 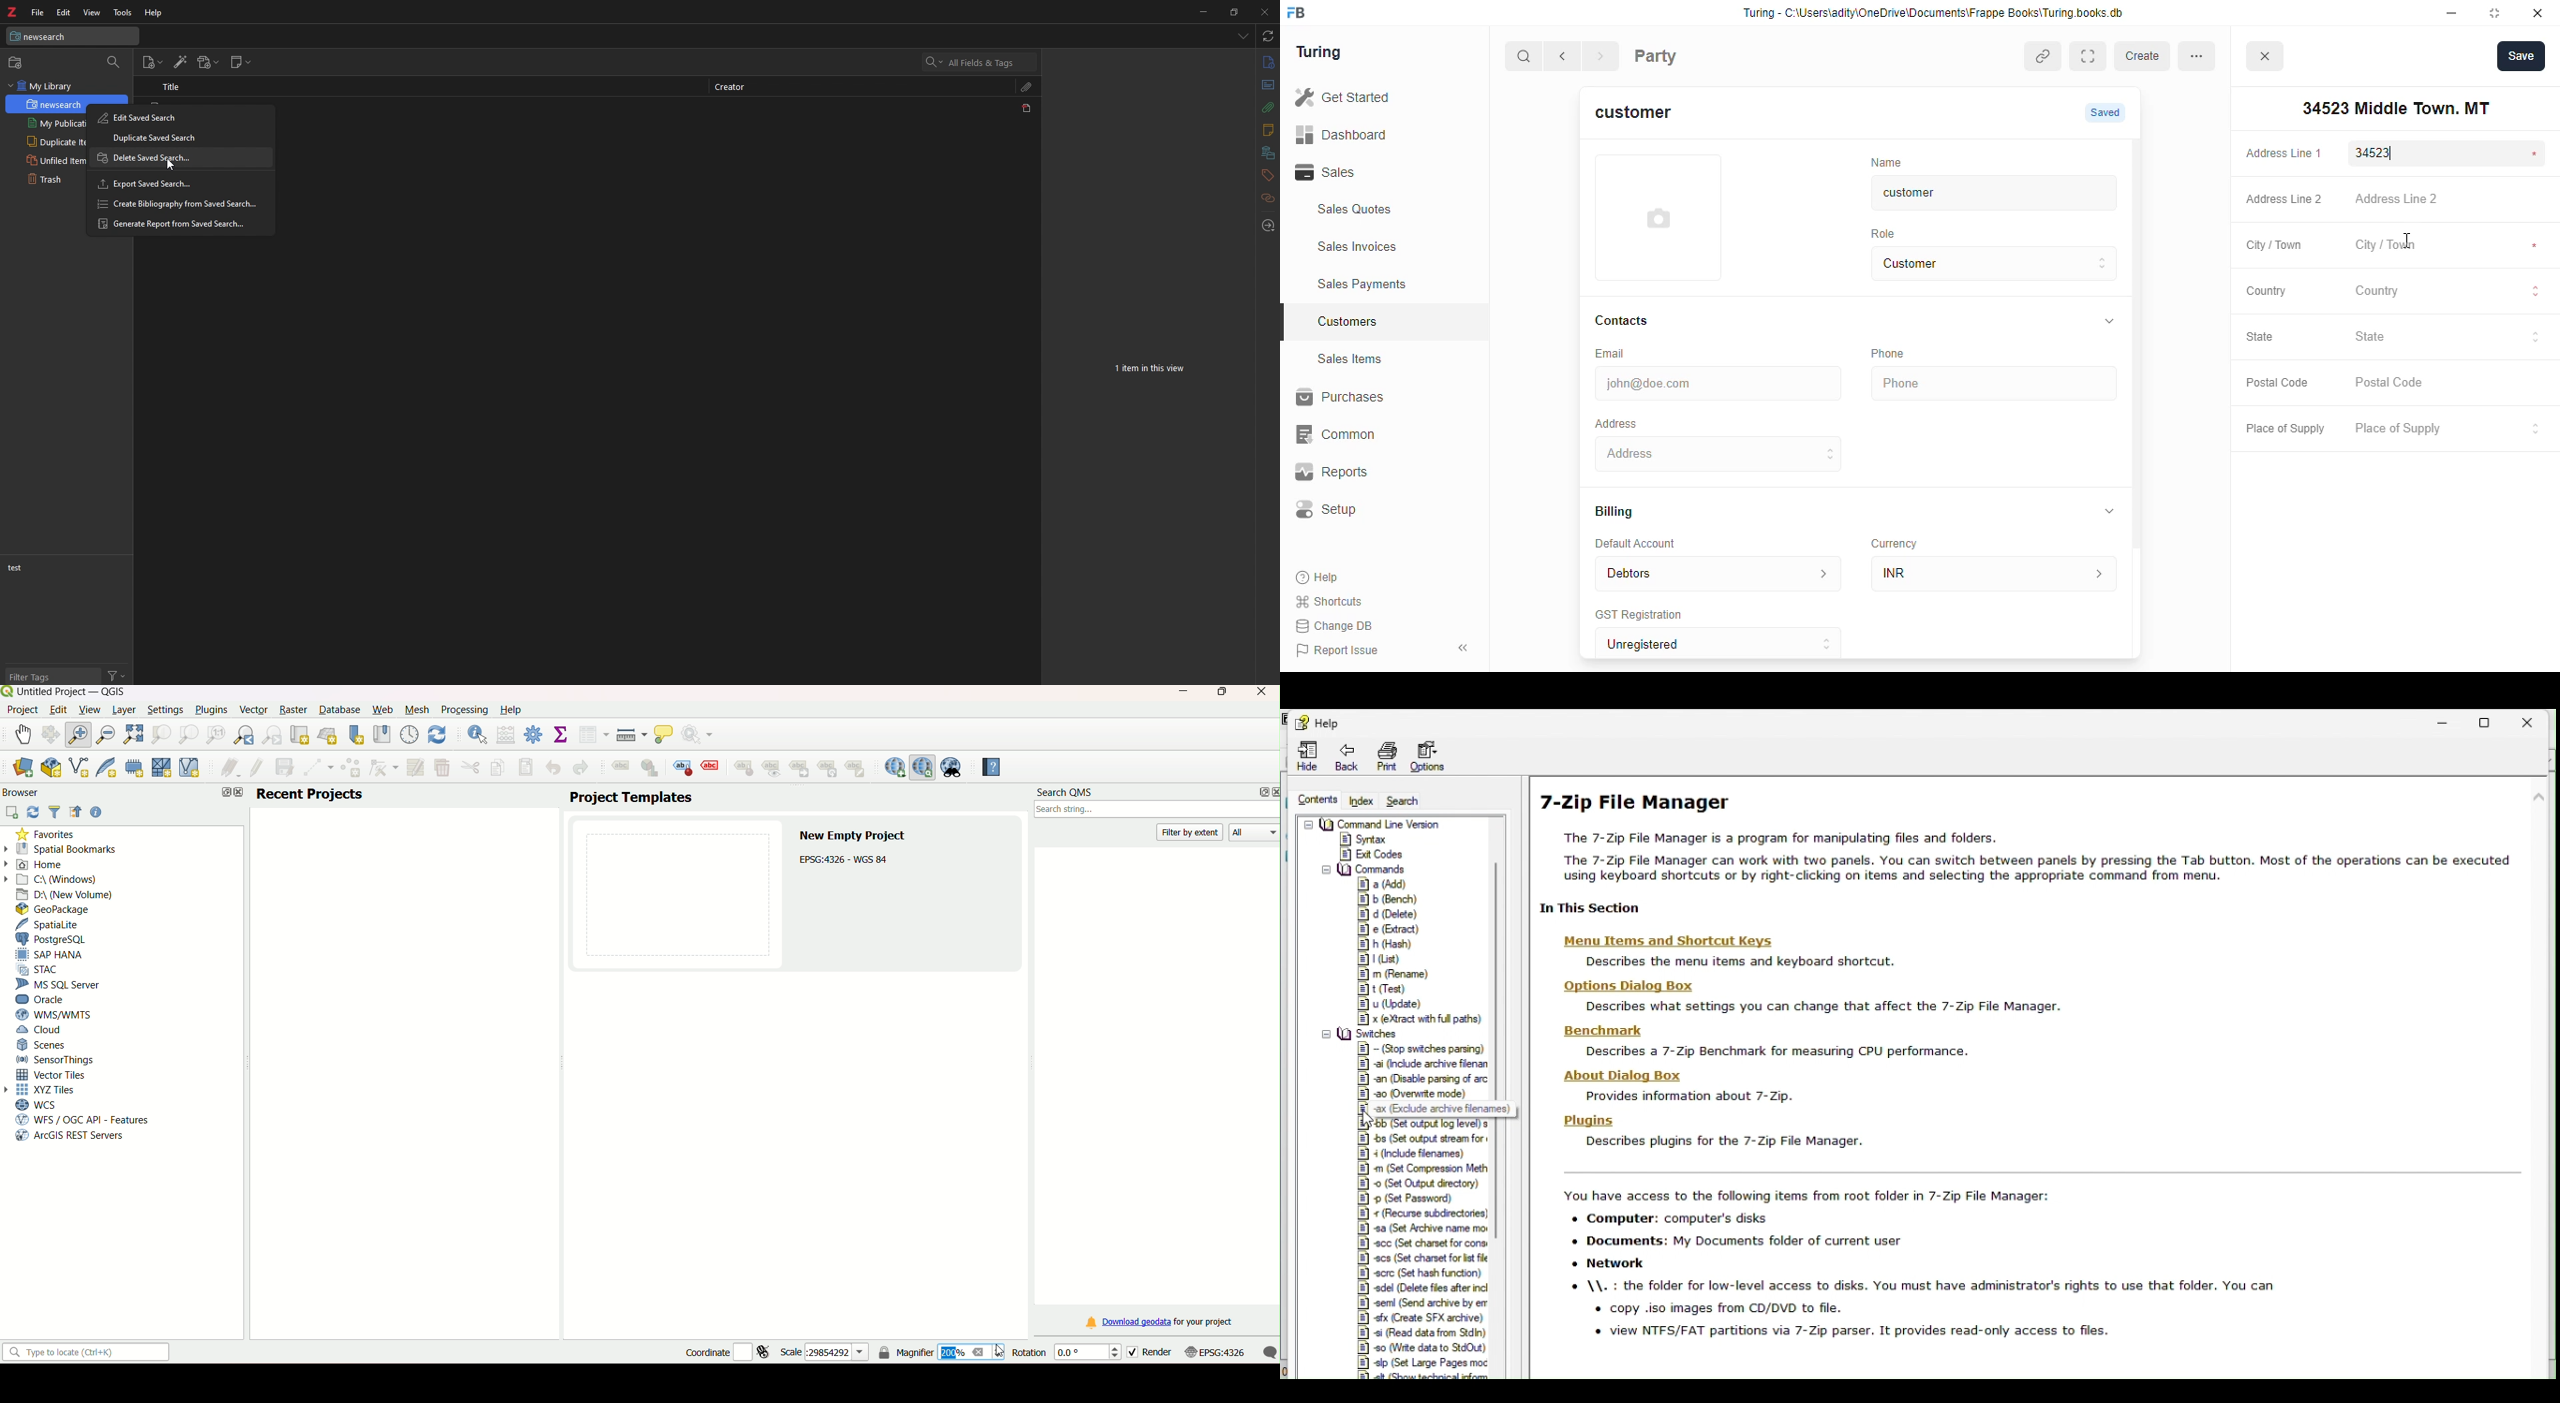 What do you see at coordinates (988, 767) in the screenshot?
I see `help` at bounding box center [988, 767].